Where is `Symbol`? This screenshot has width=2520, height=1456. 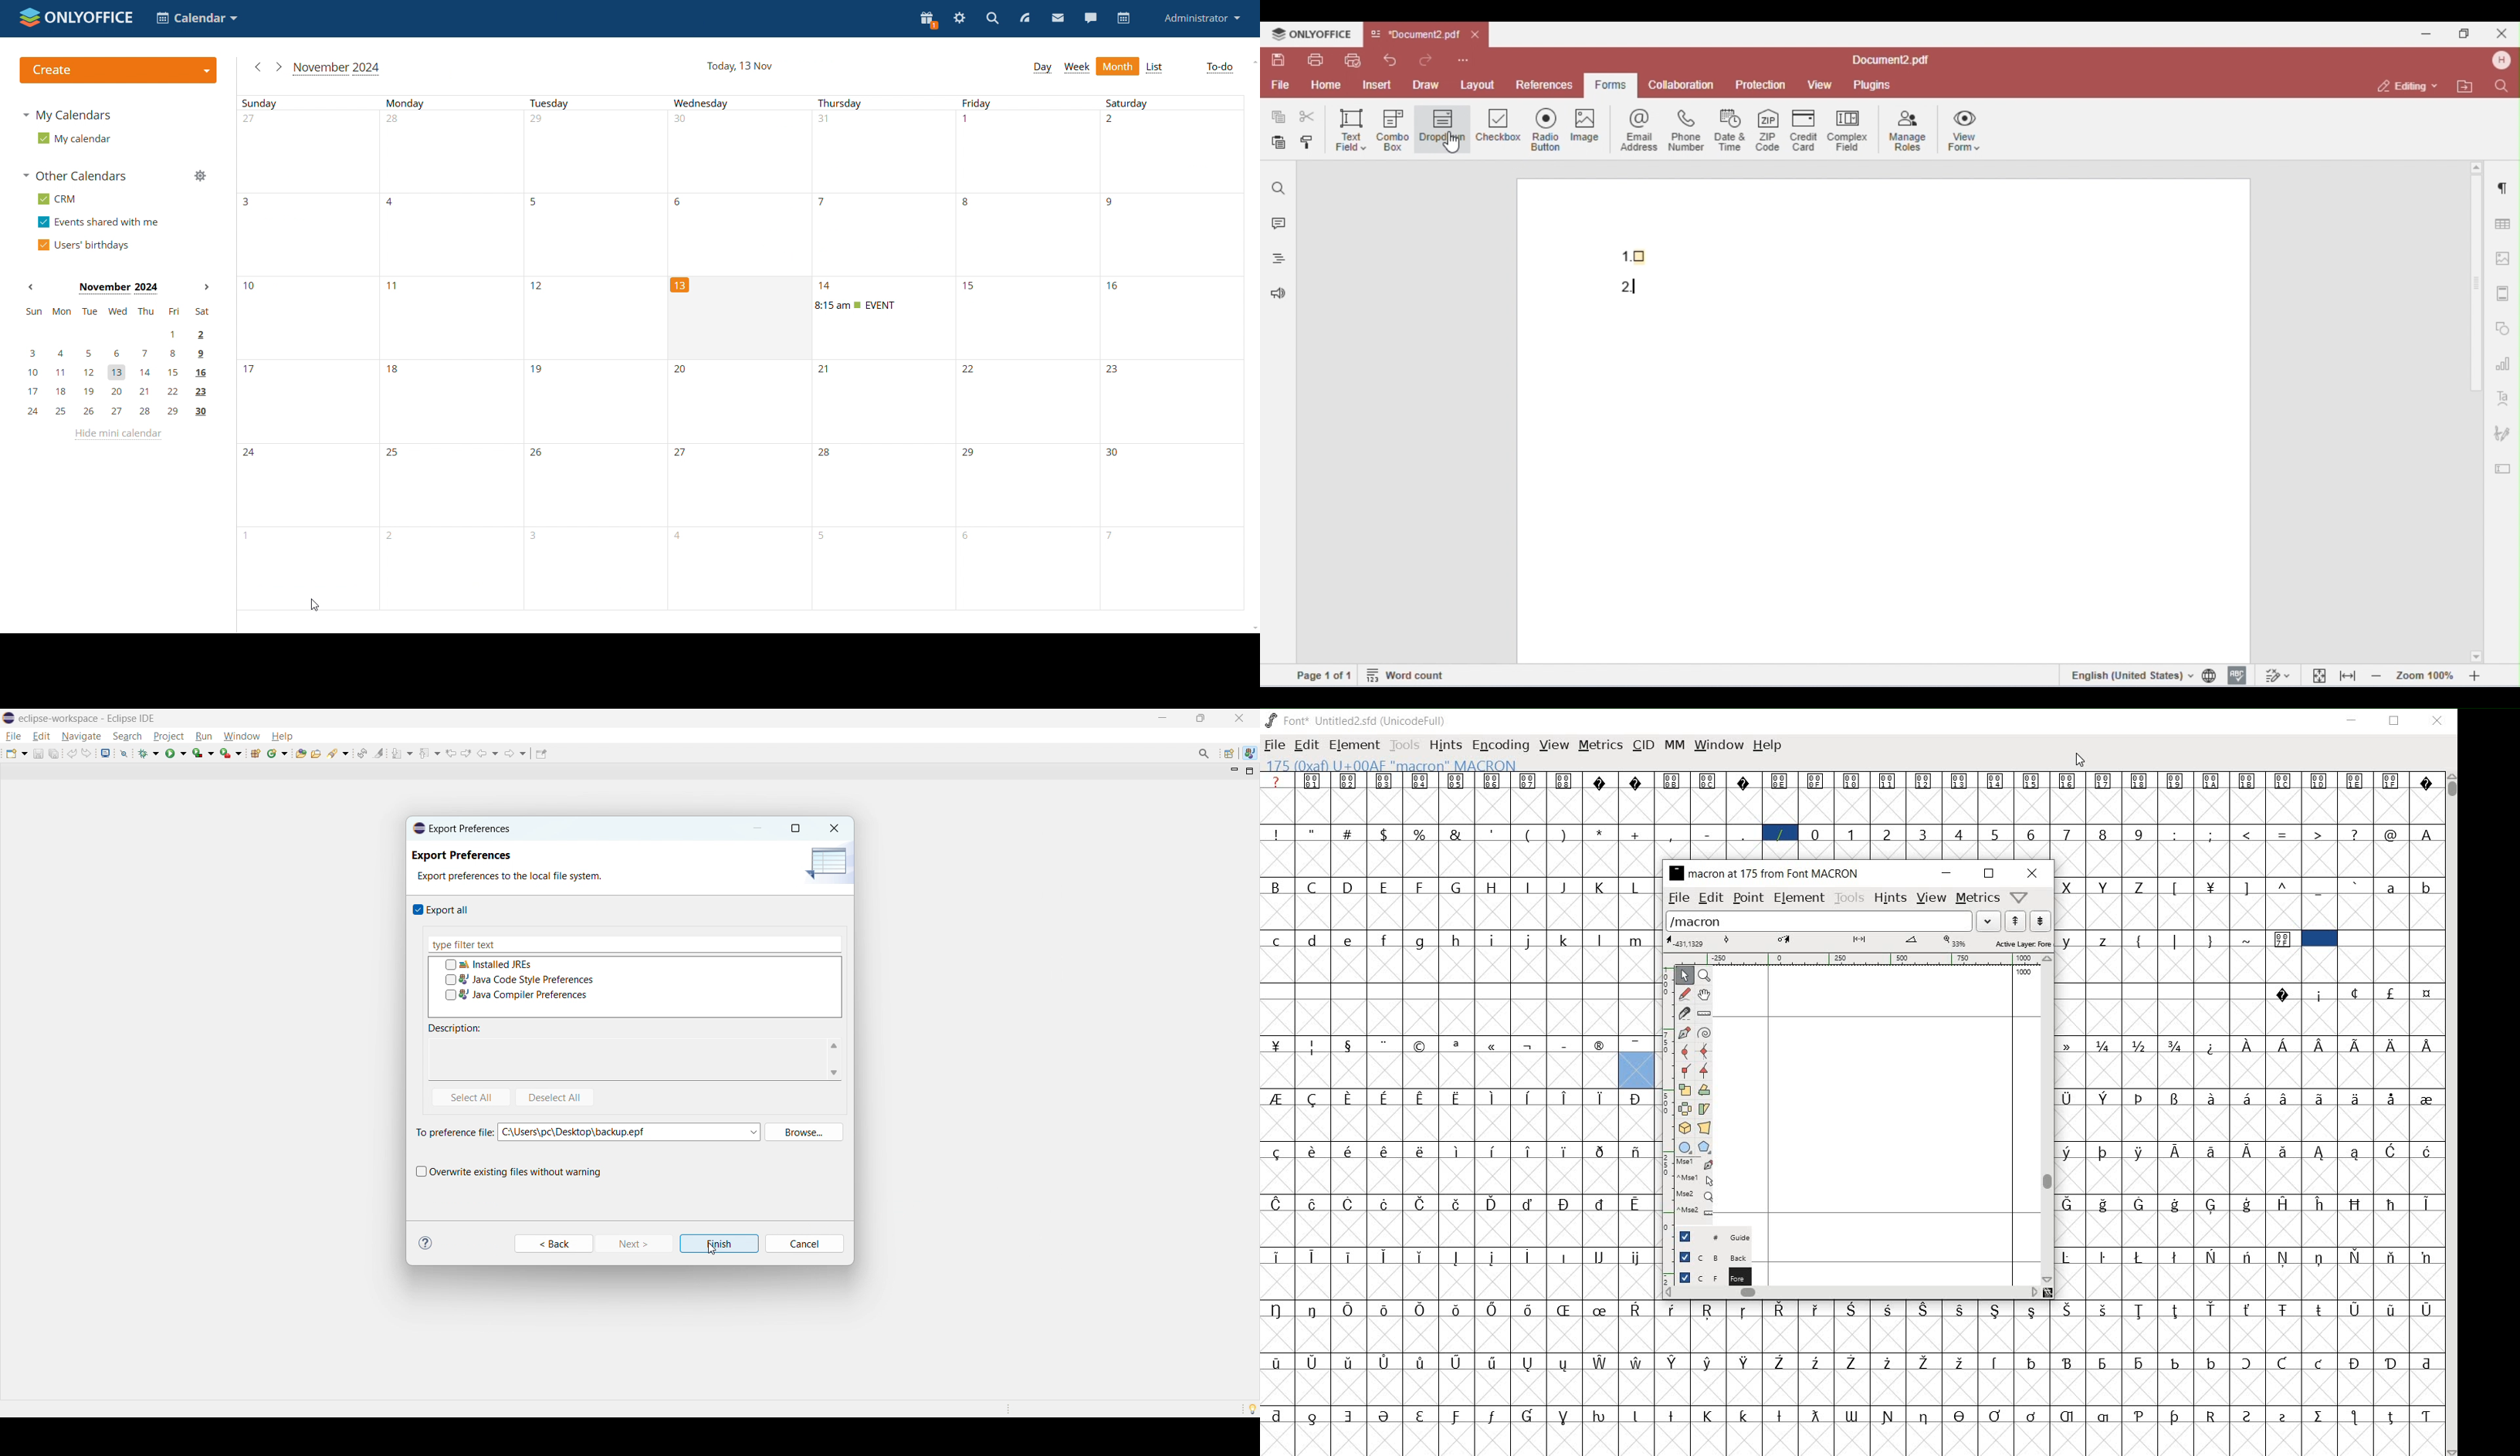
Symbol is located at coordinates (2391, 1099).